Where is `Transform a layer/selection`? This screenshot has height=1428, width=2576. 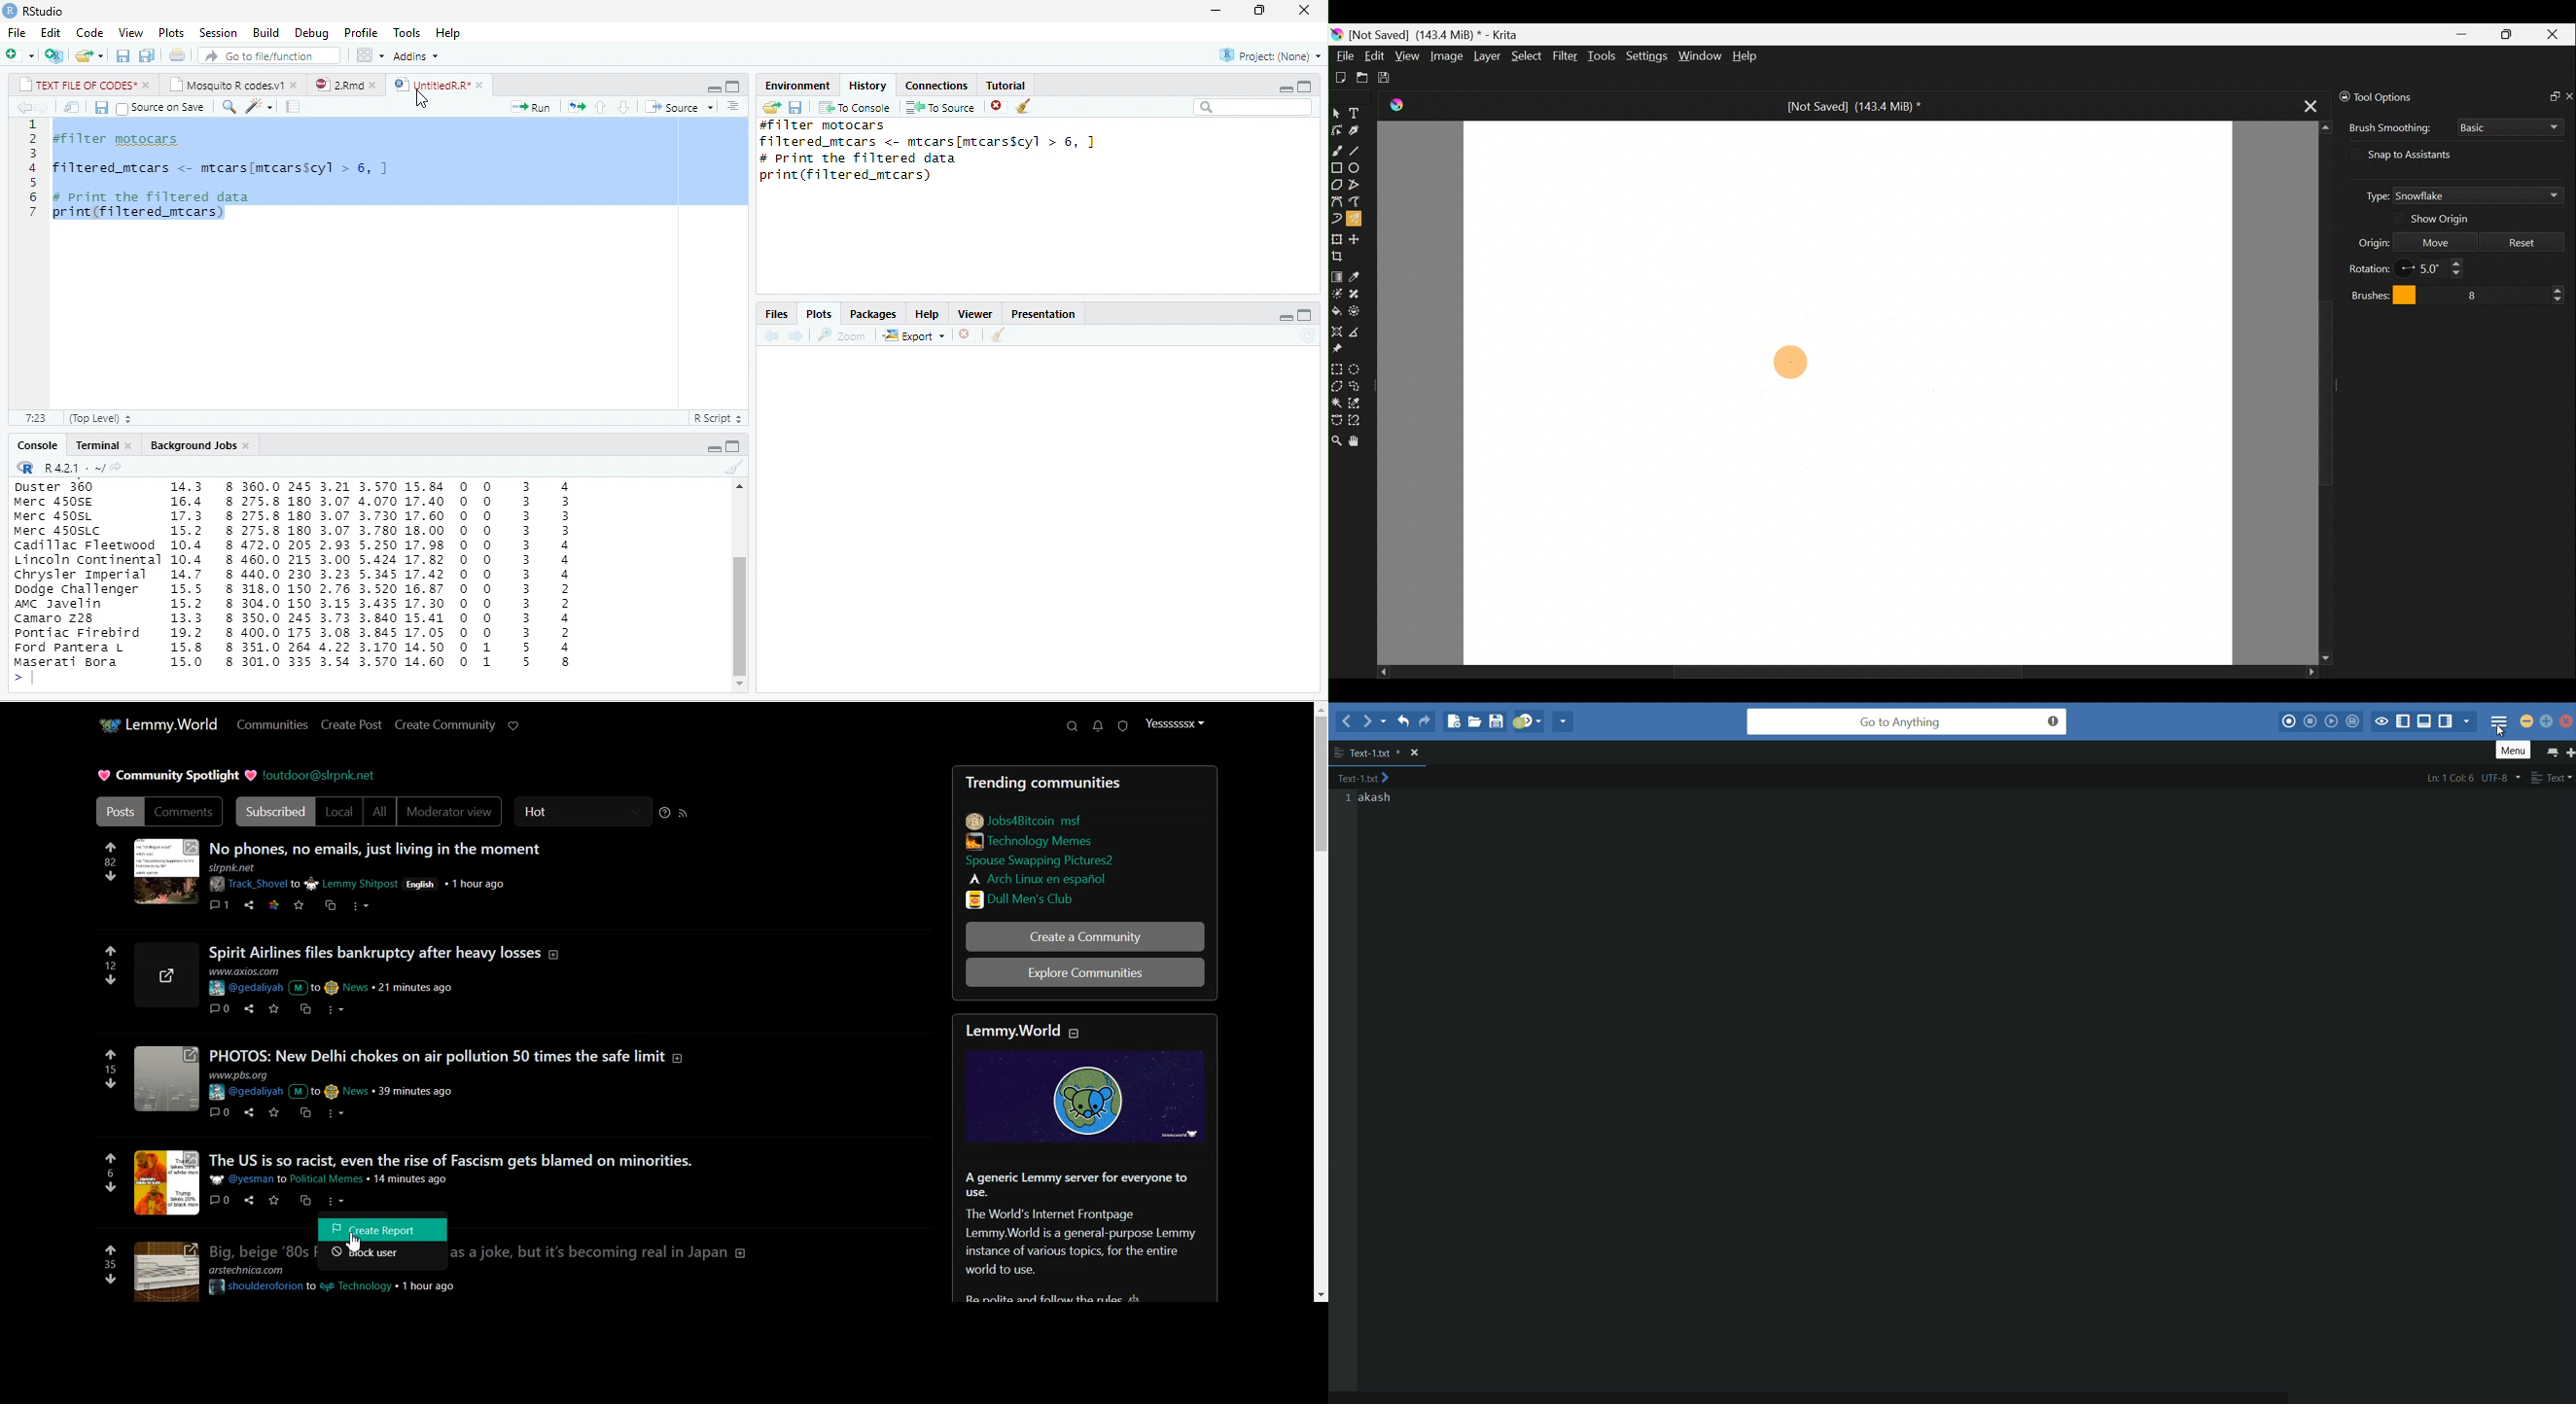 Transform a layer/selection is located at coordinates (1337, 238).